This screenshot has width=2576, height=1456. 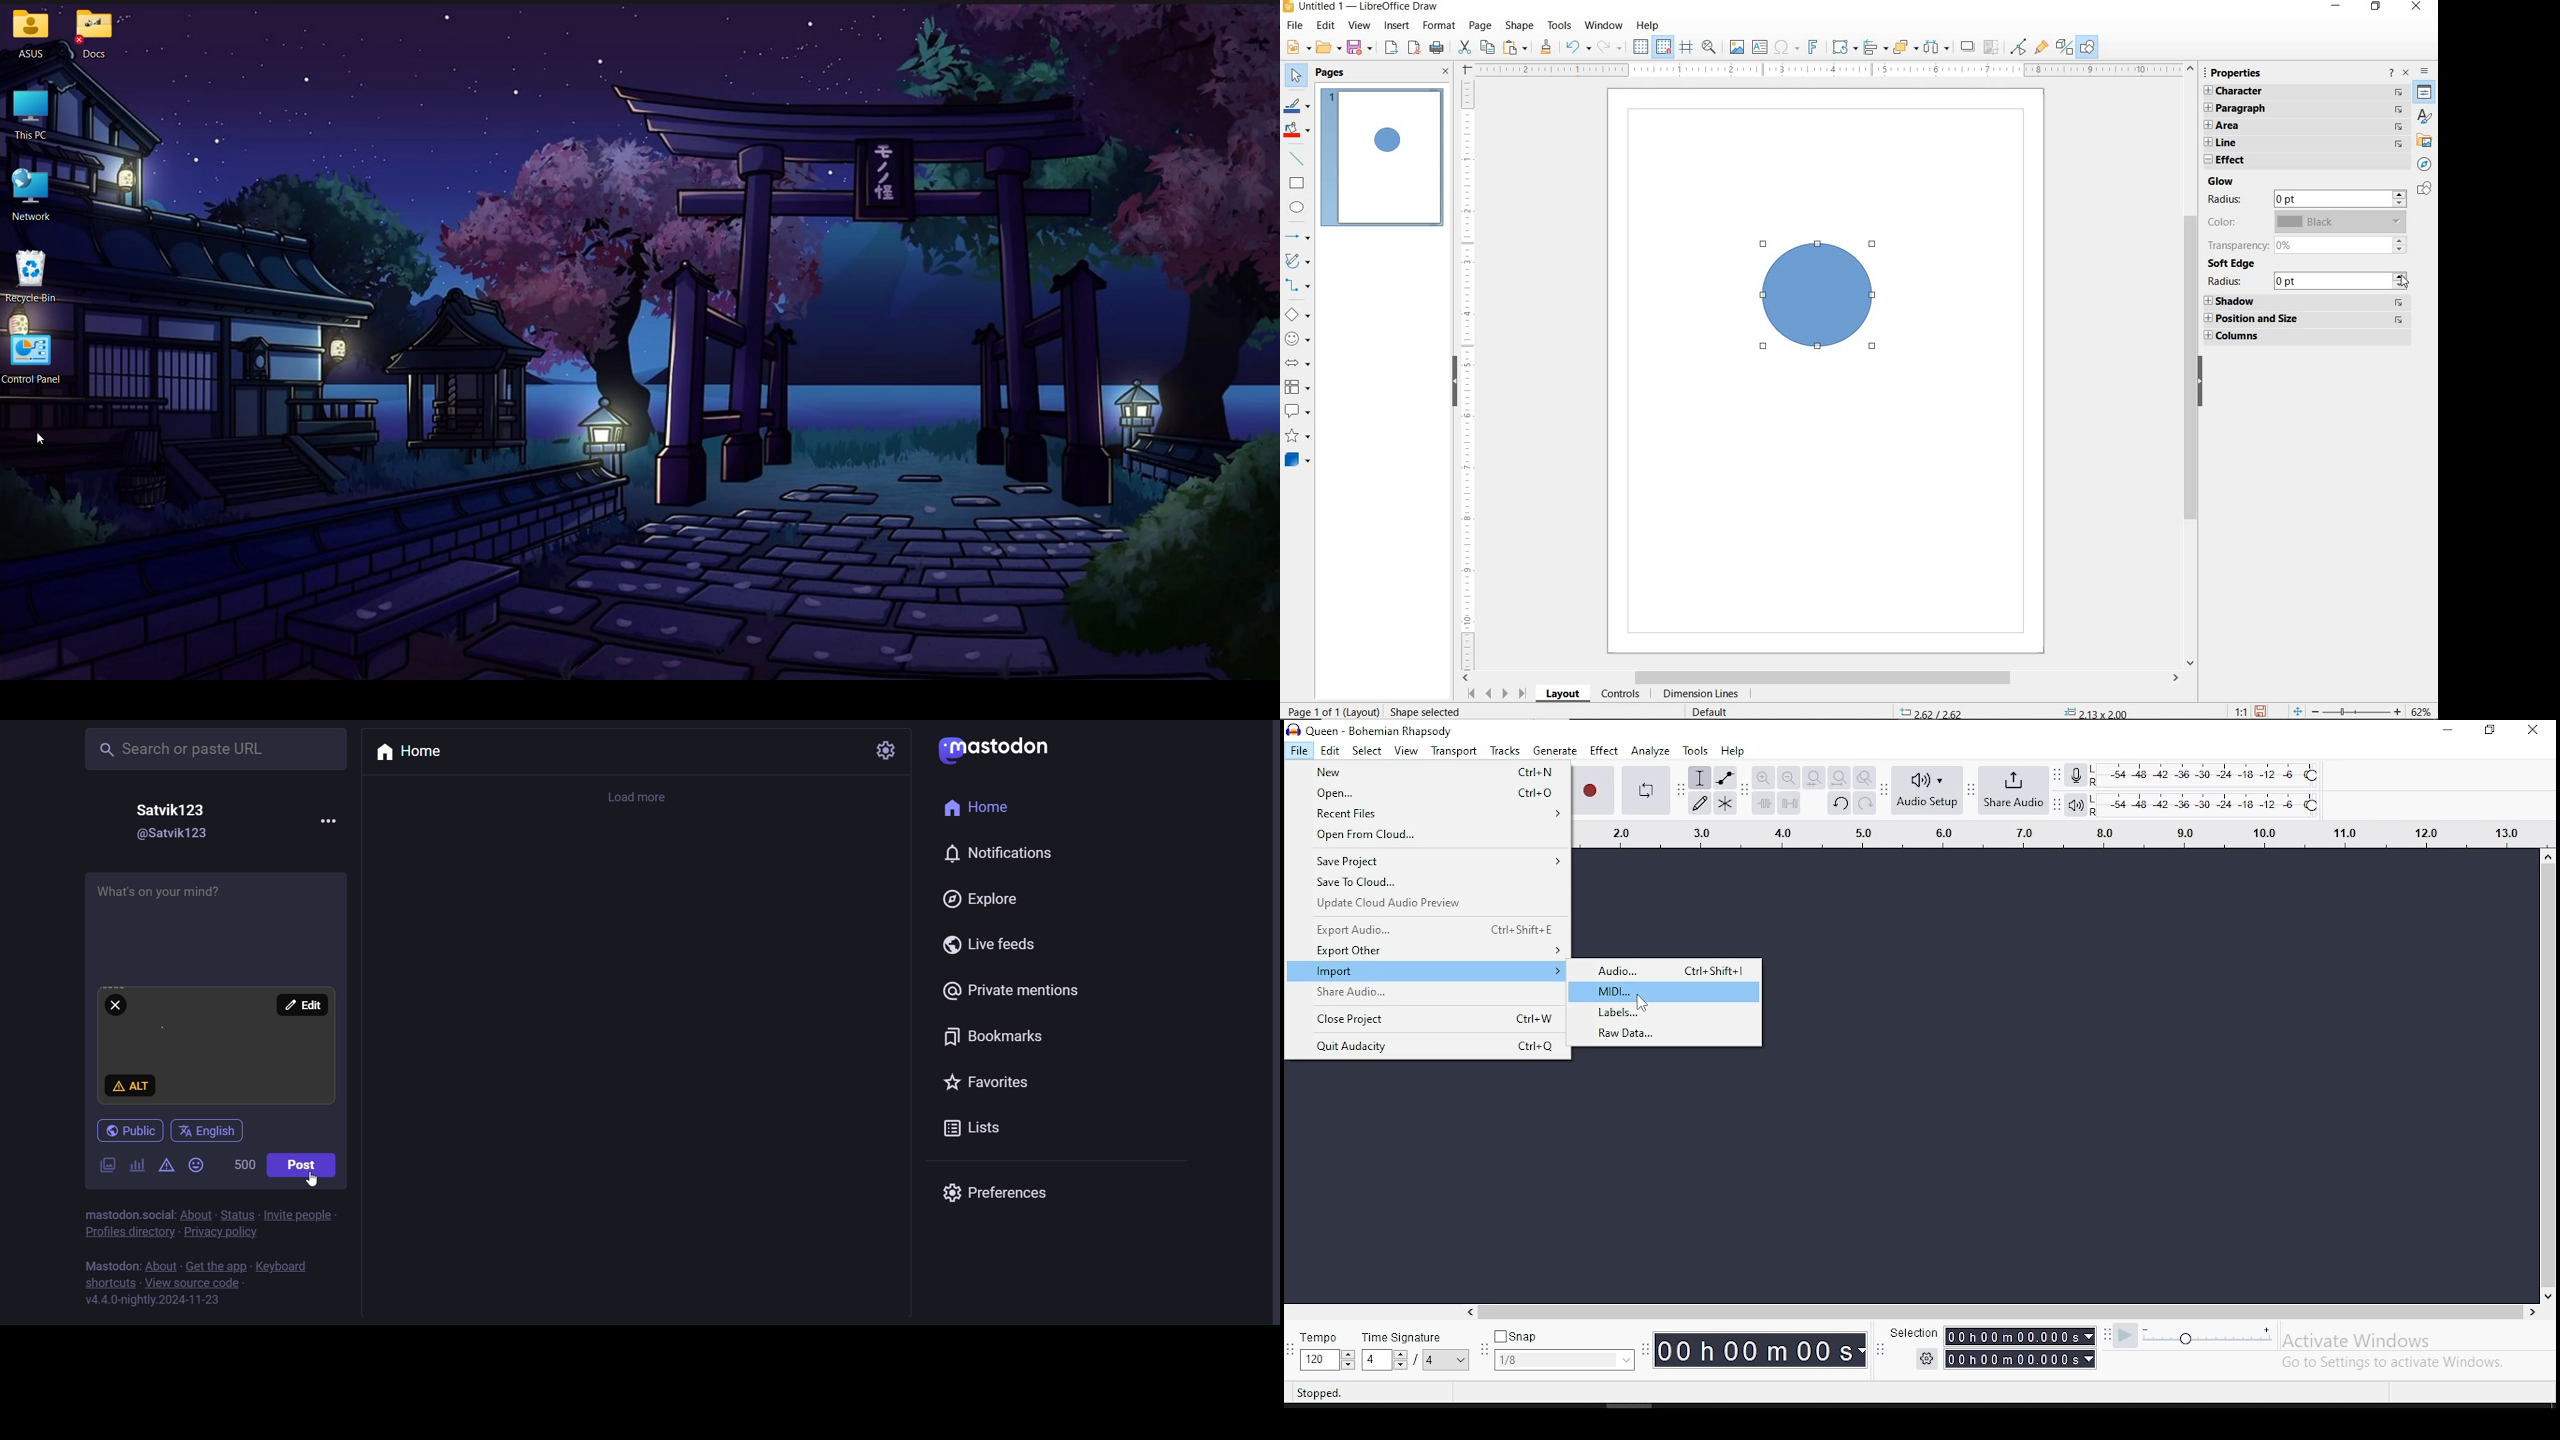 I want to click on RADIUS 0 pt, so click(x=2297, y=281).